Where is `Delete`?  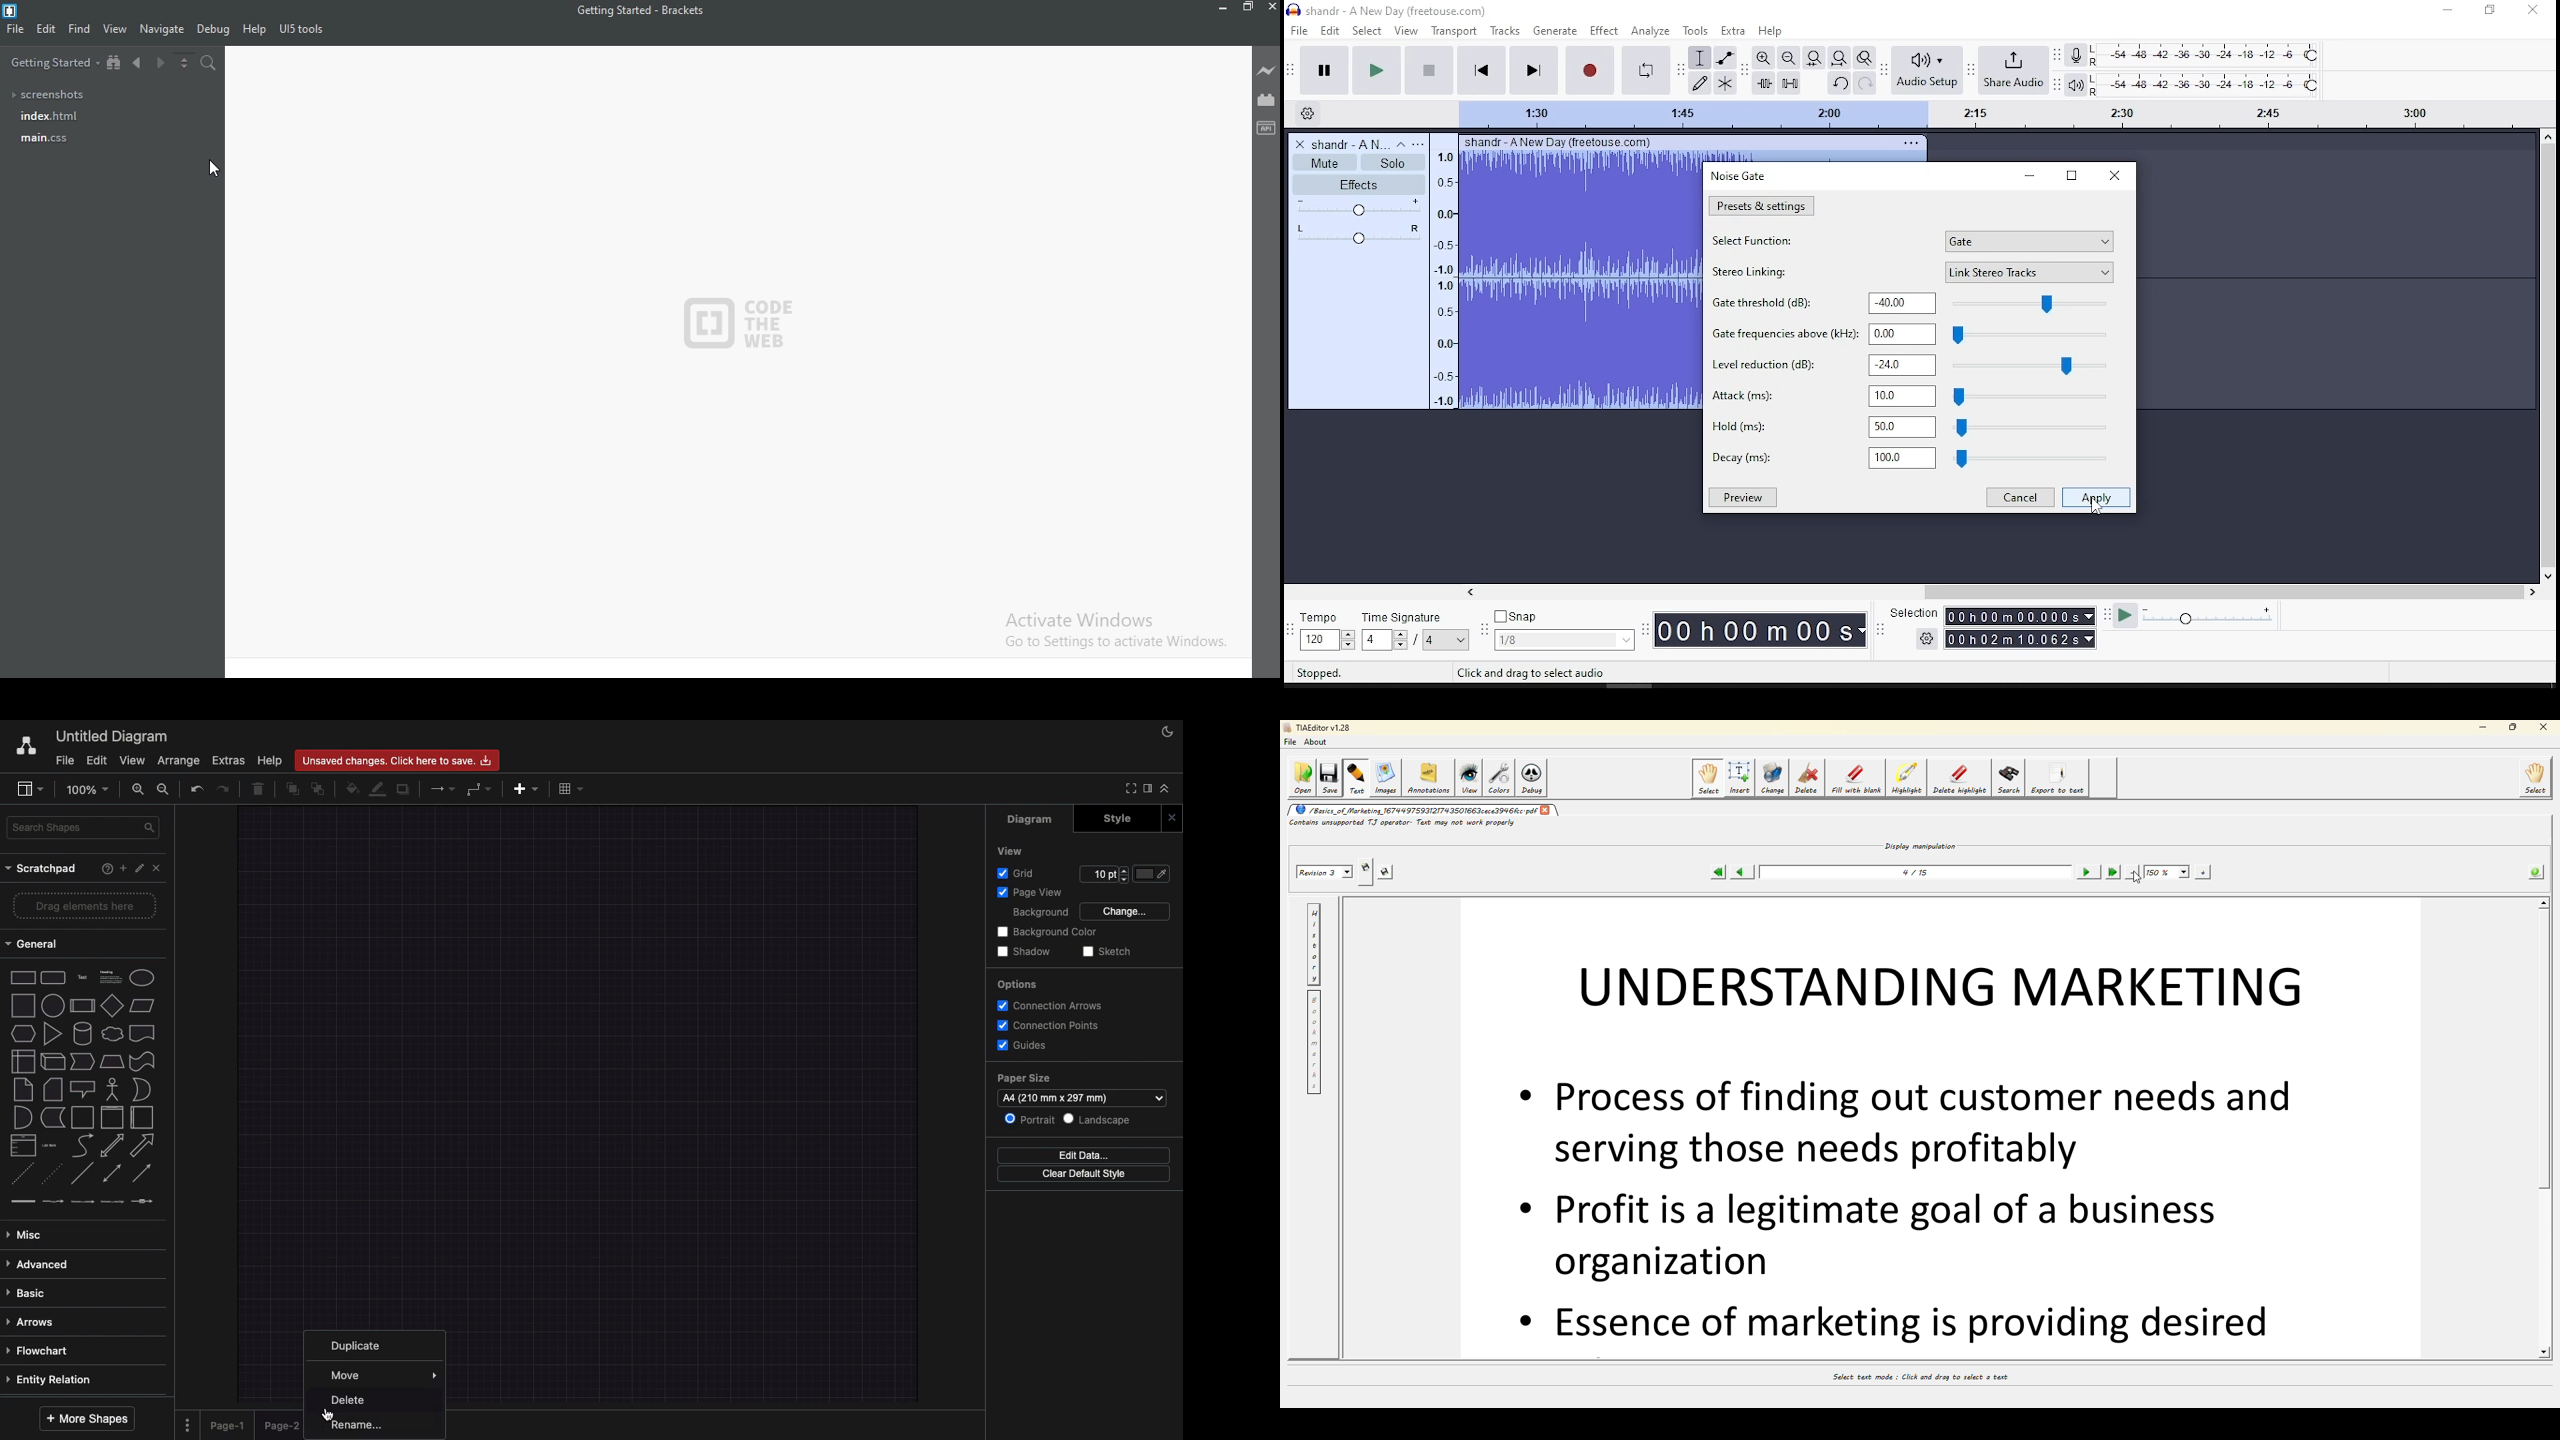 Delete is located at coordinates (262, 789).